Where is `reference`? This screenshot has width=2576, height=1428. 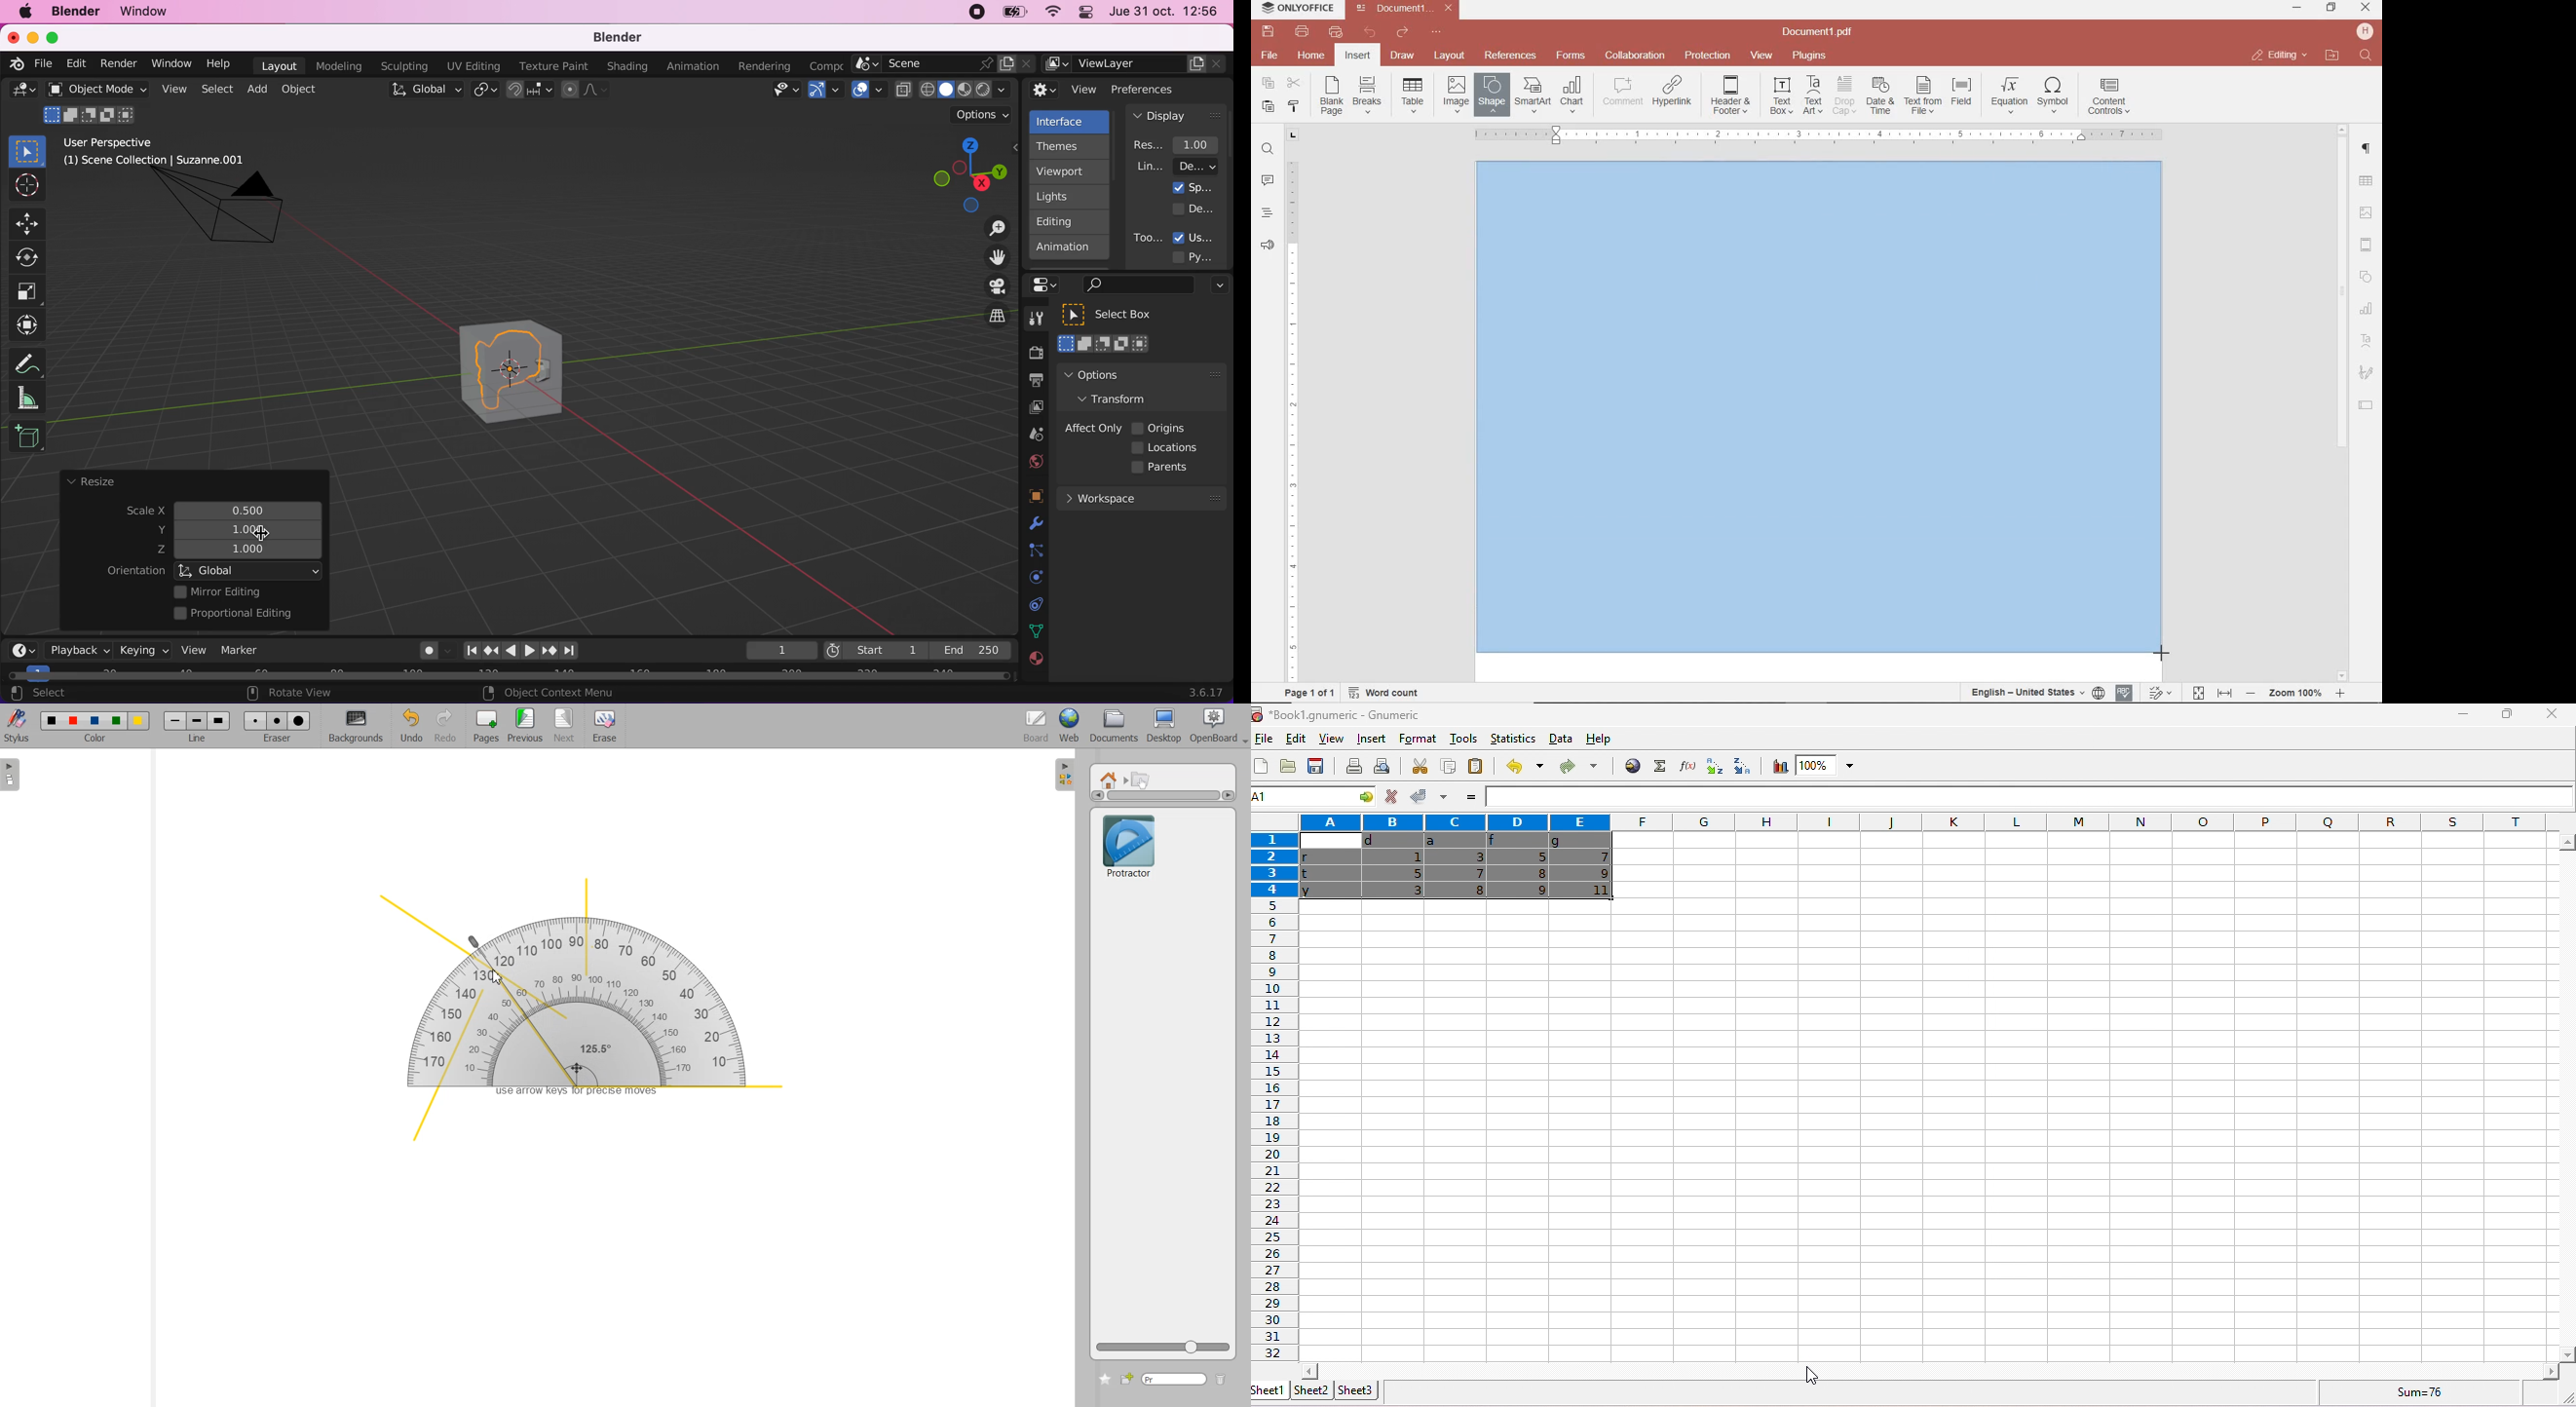 reference is located at coordinates (1509, 56).